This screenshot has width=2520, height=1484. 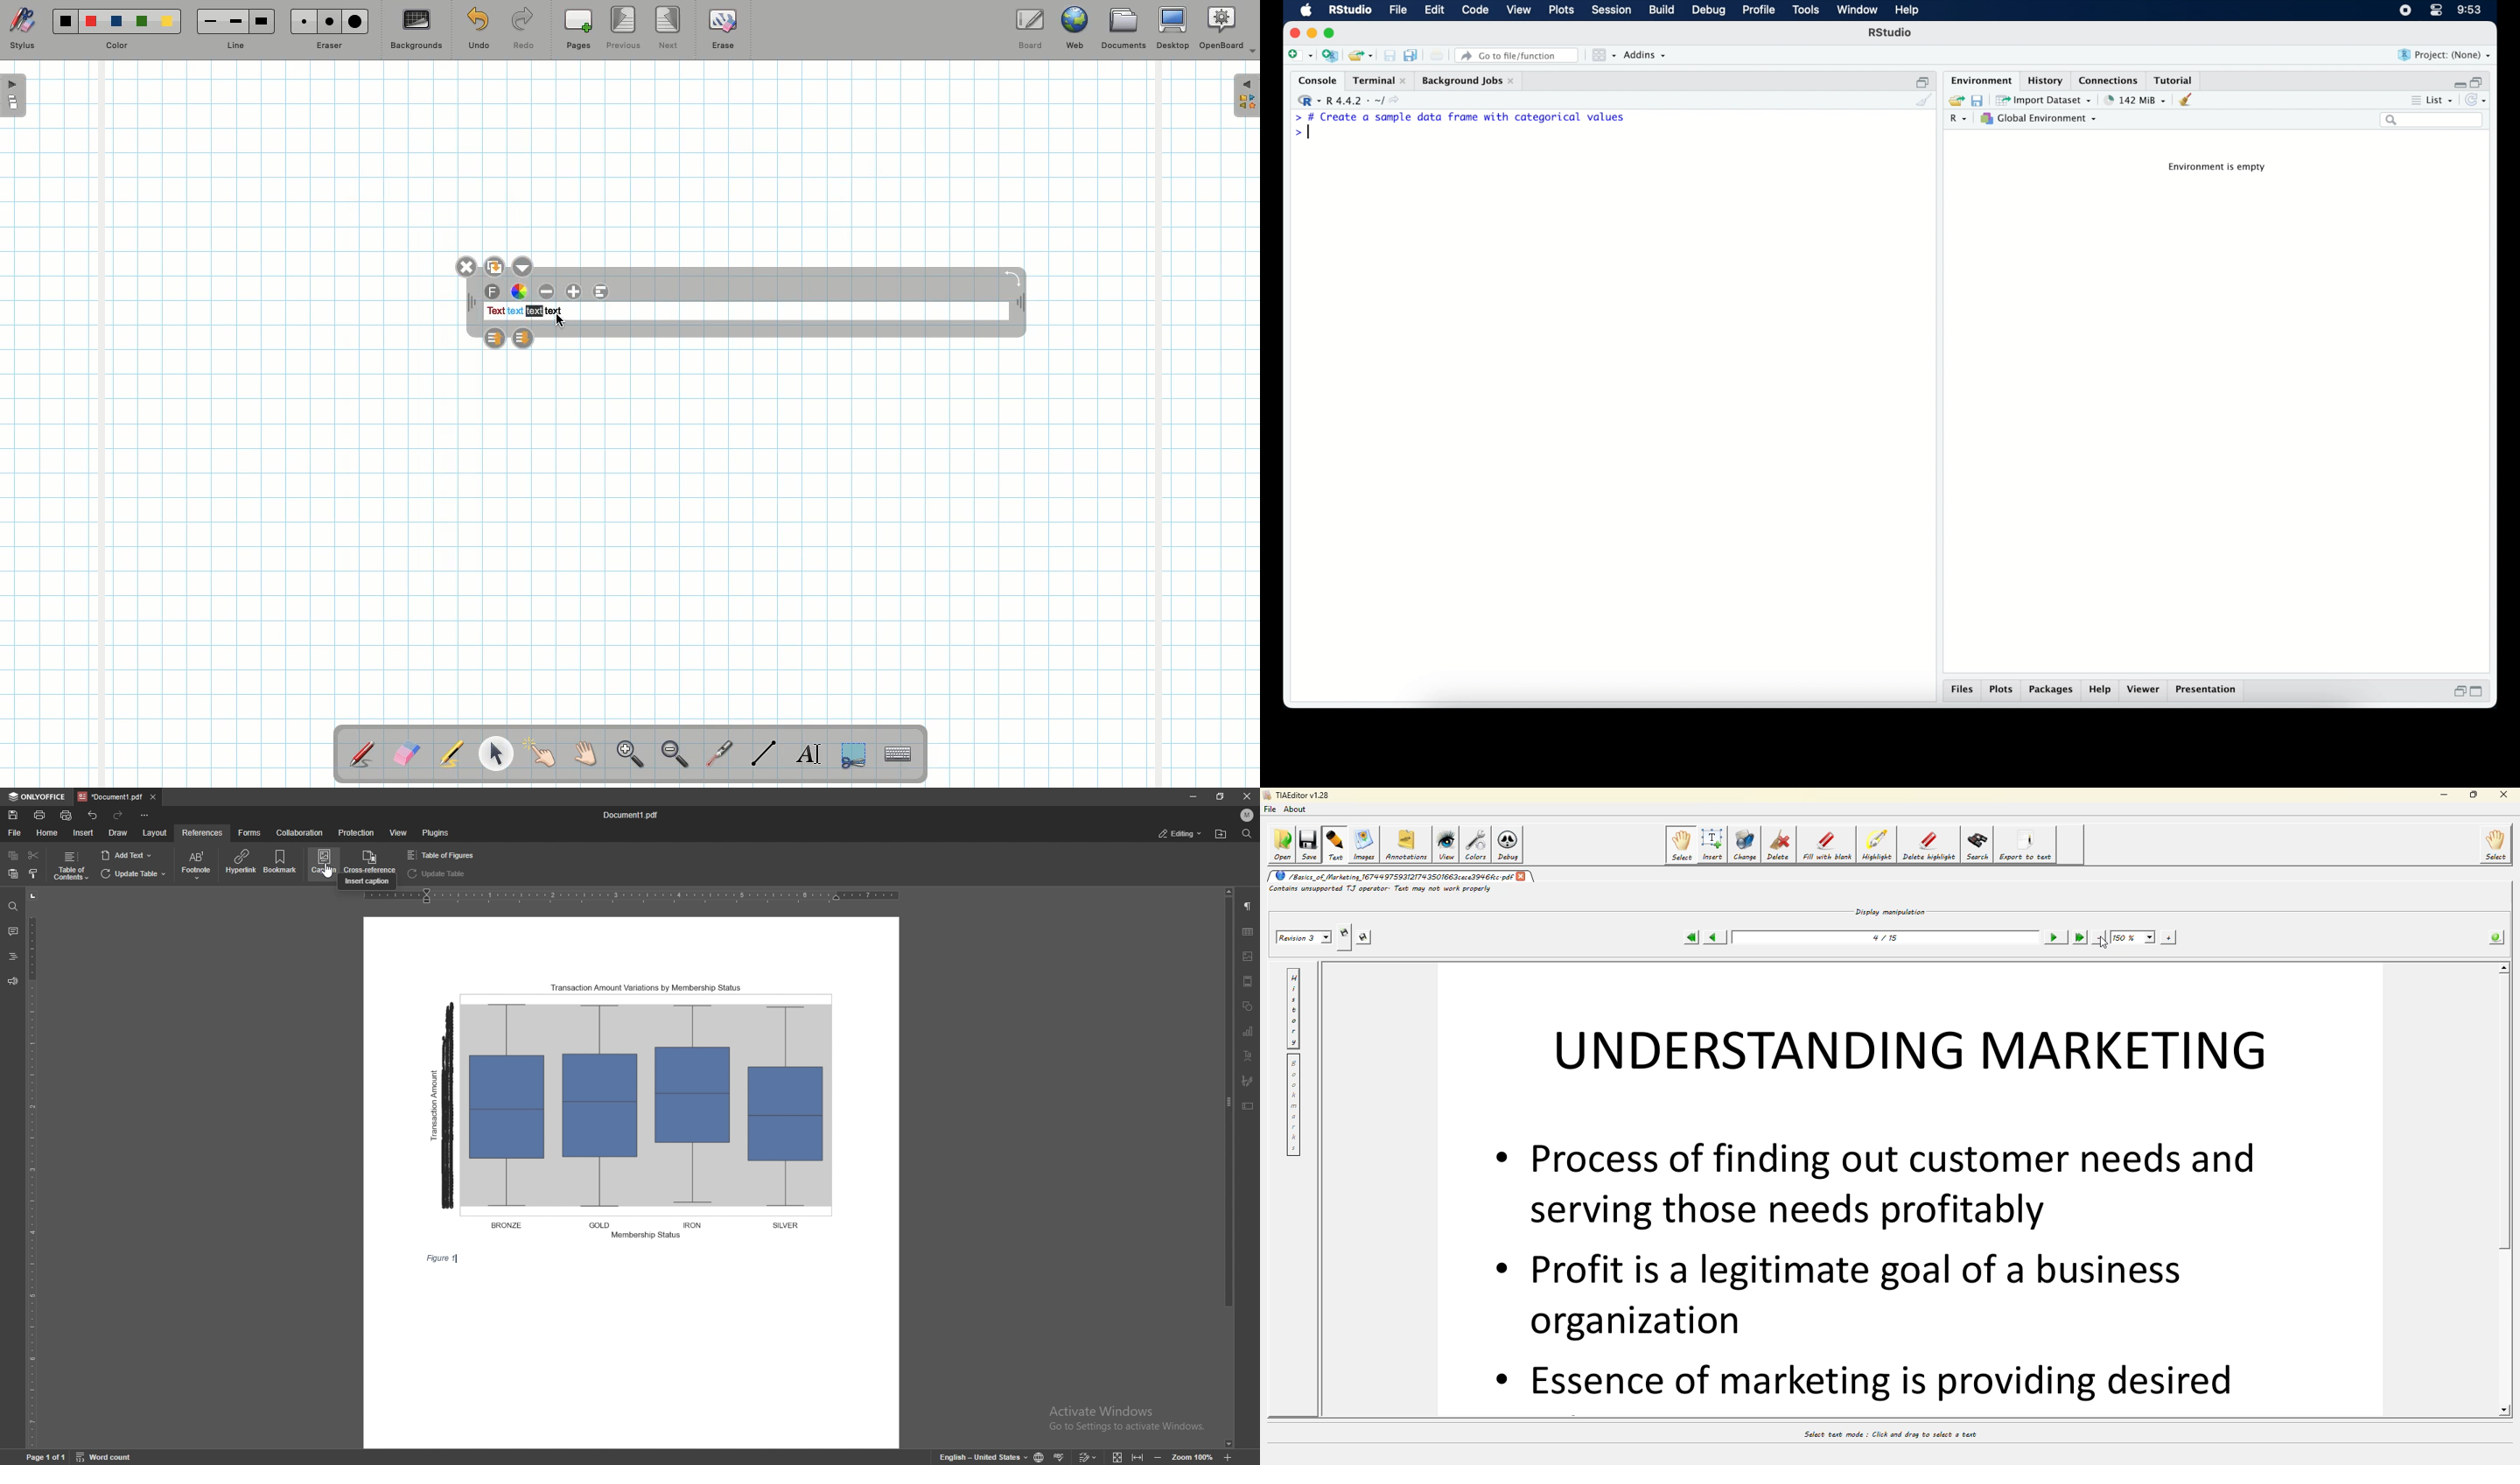 What do you see at coordinates (1299, 54) in the screenshot?
I see `new file` at bounding box center [1299, 54].